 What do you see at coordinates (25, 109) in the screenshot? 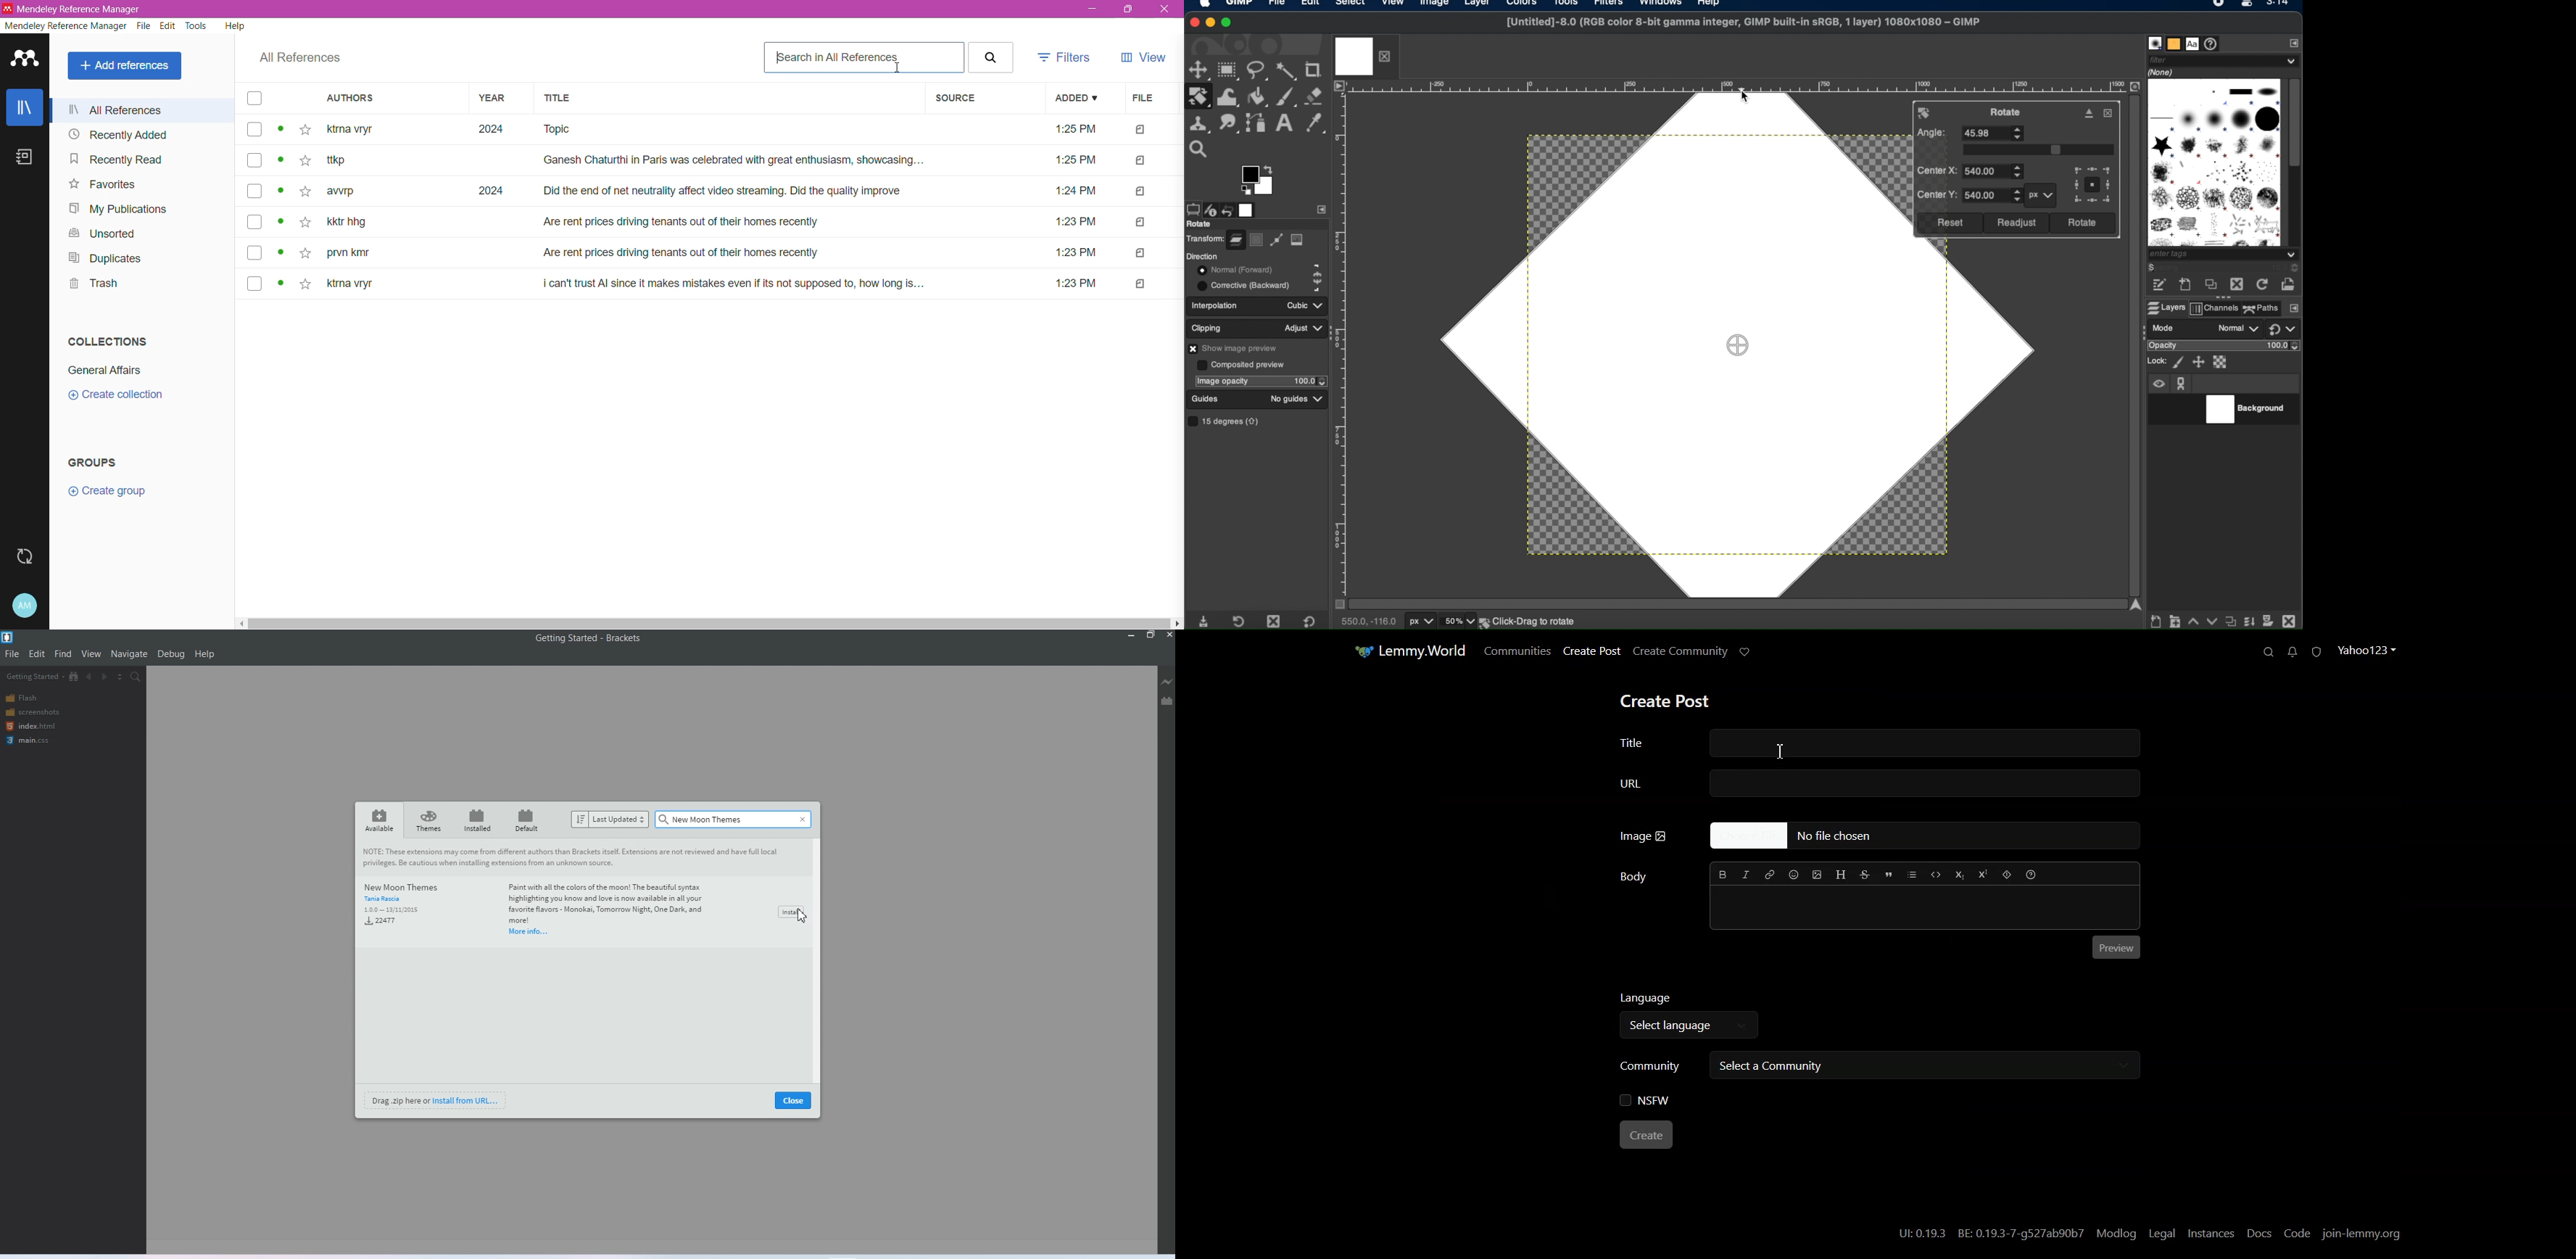
I see `Library` at bounding box center [25, 109].